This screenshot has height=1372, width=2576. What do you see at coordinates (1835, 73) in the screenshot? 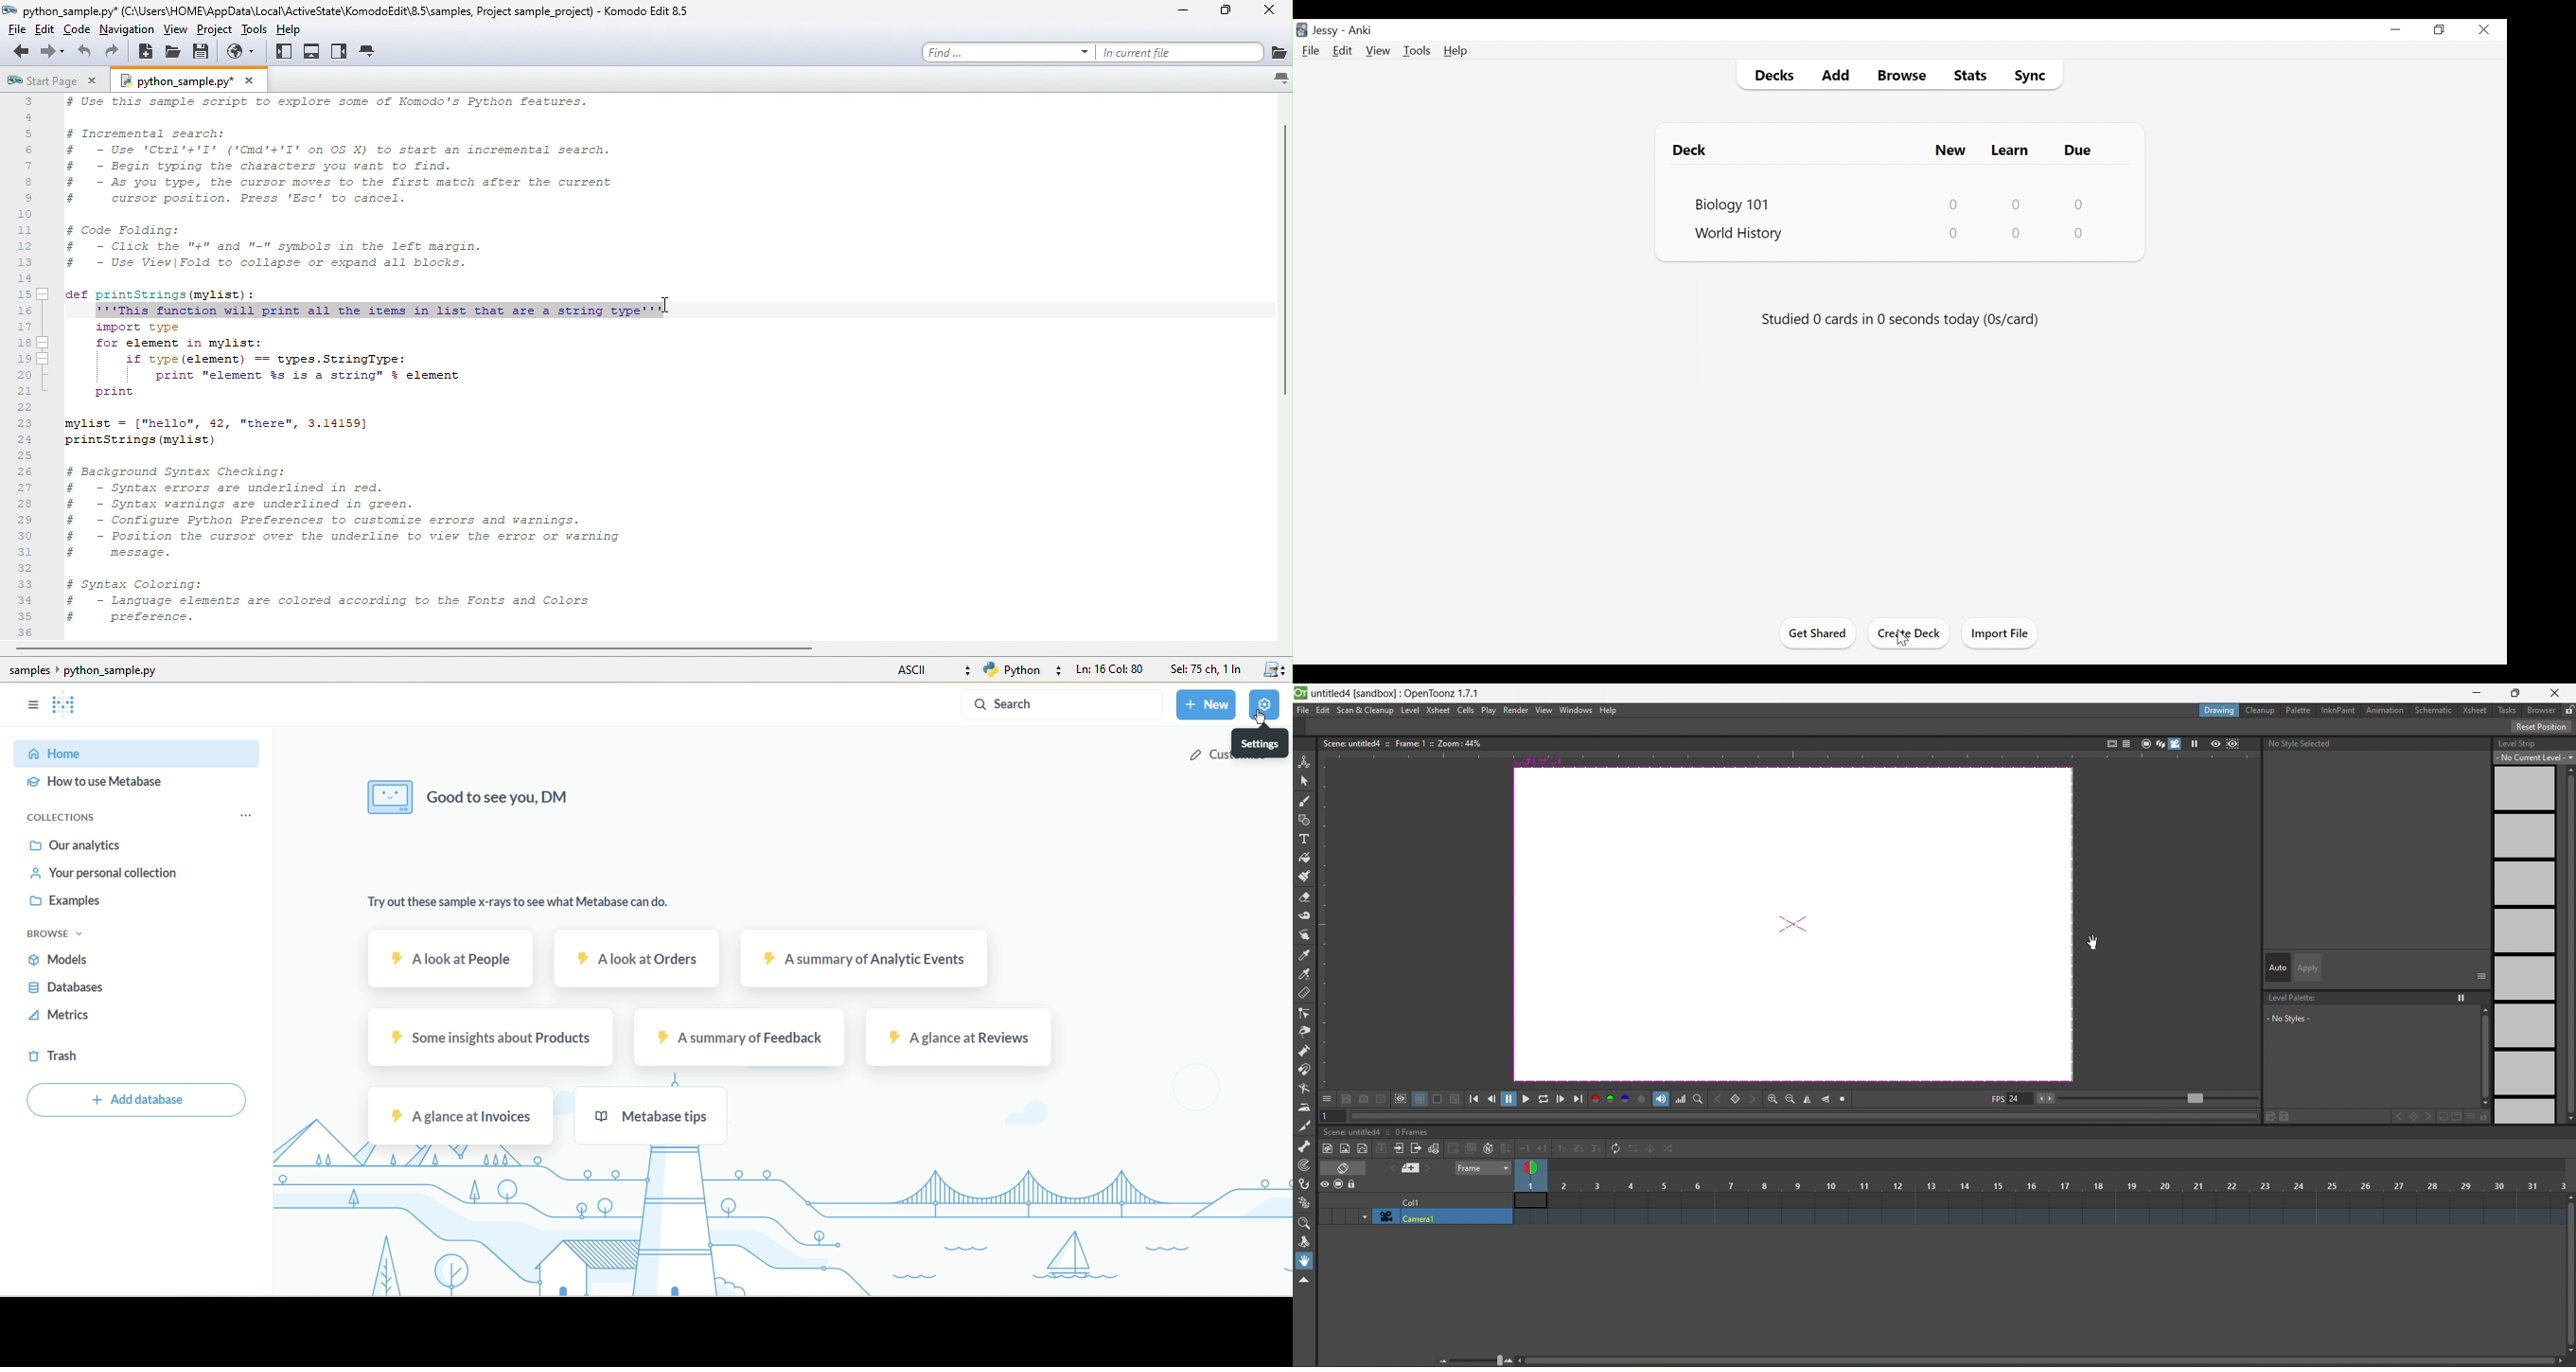
I see `Add` at bounding box center [1835, 73].